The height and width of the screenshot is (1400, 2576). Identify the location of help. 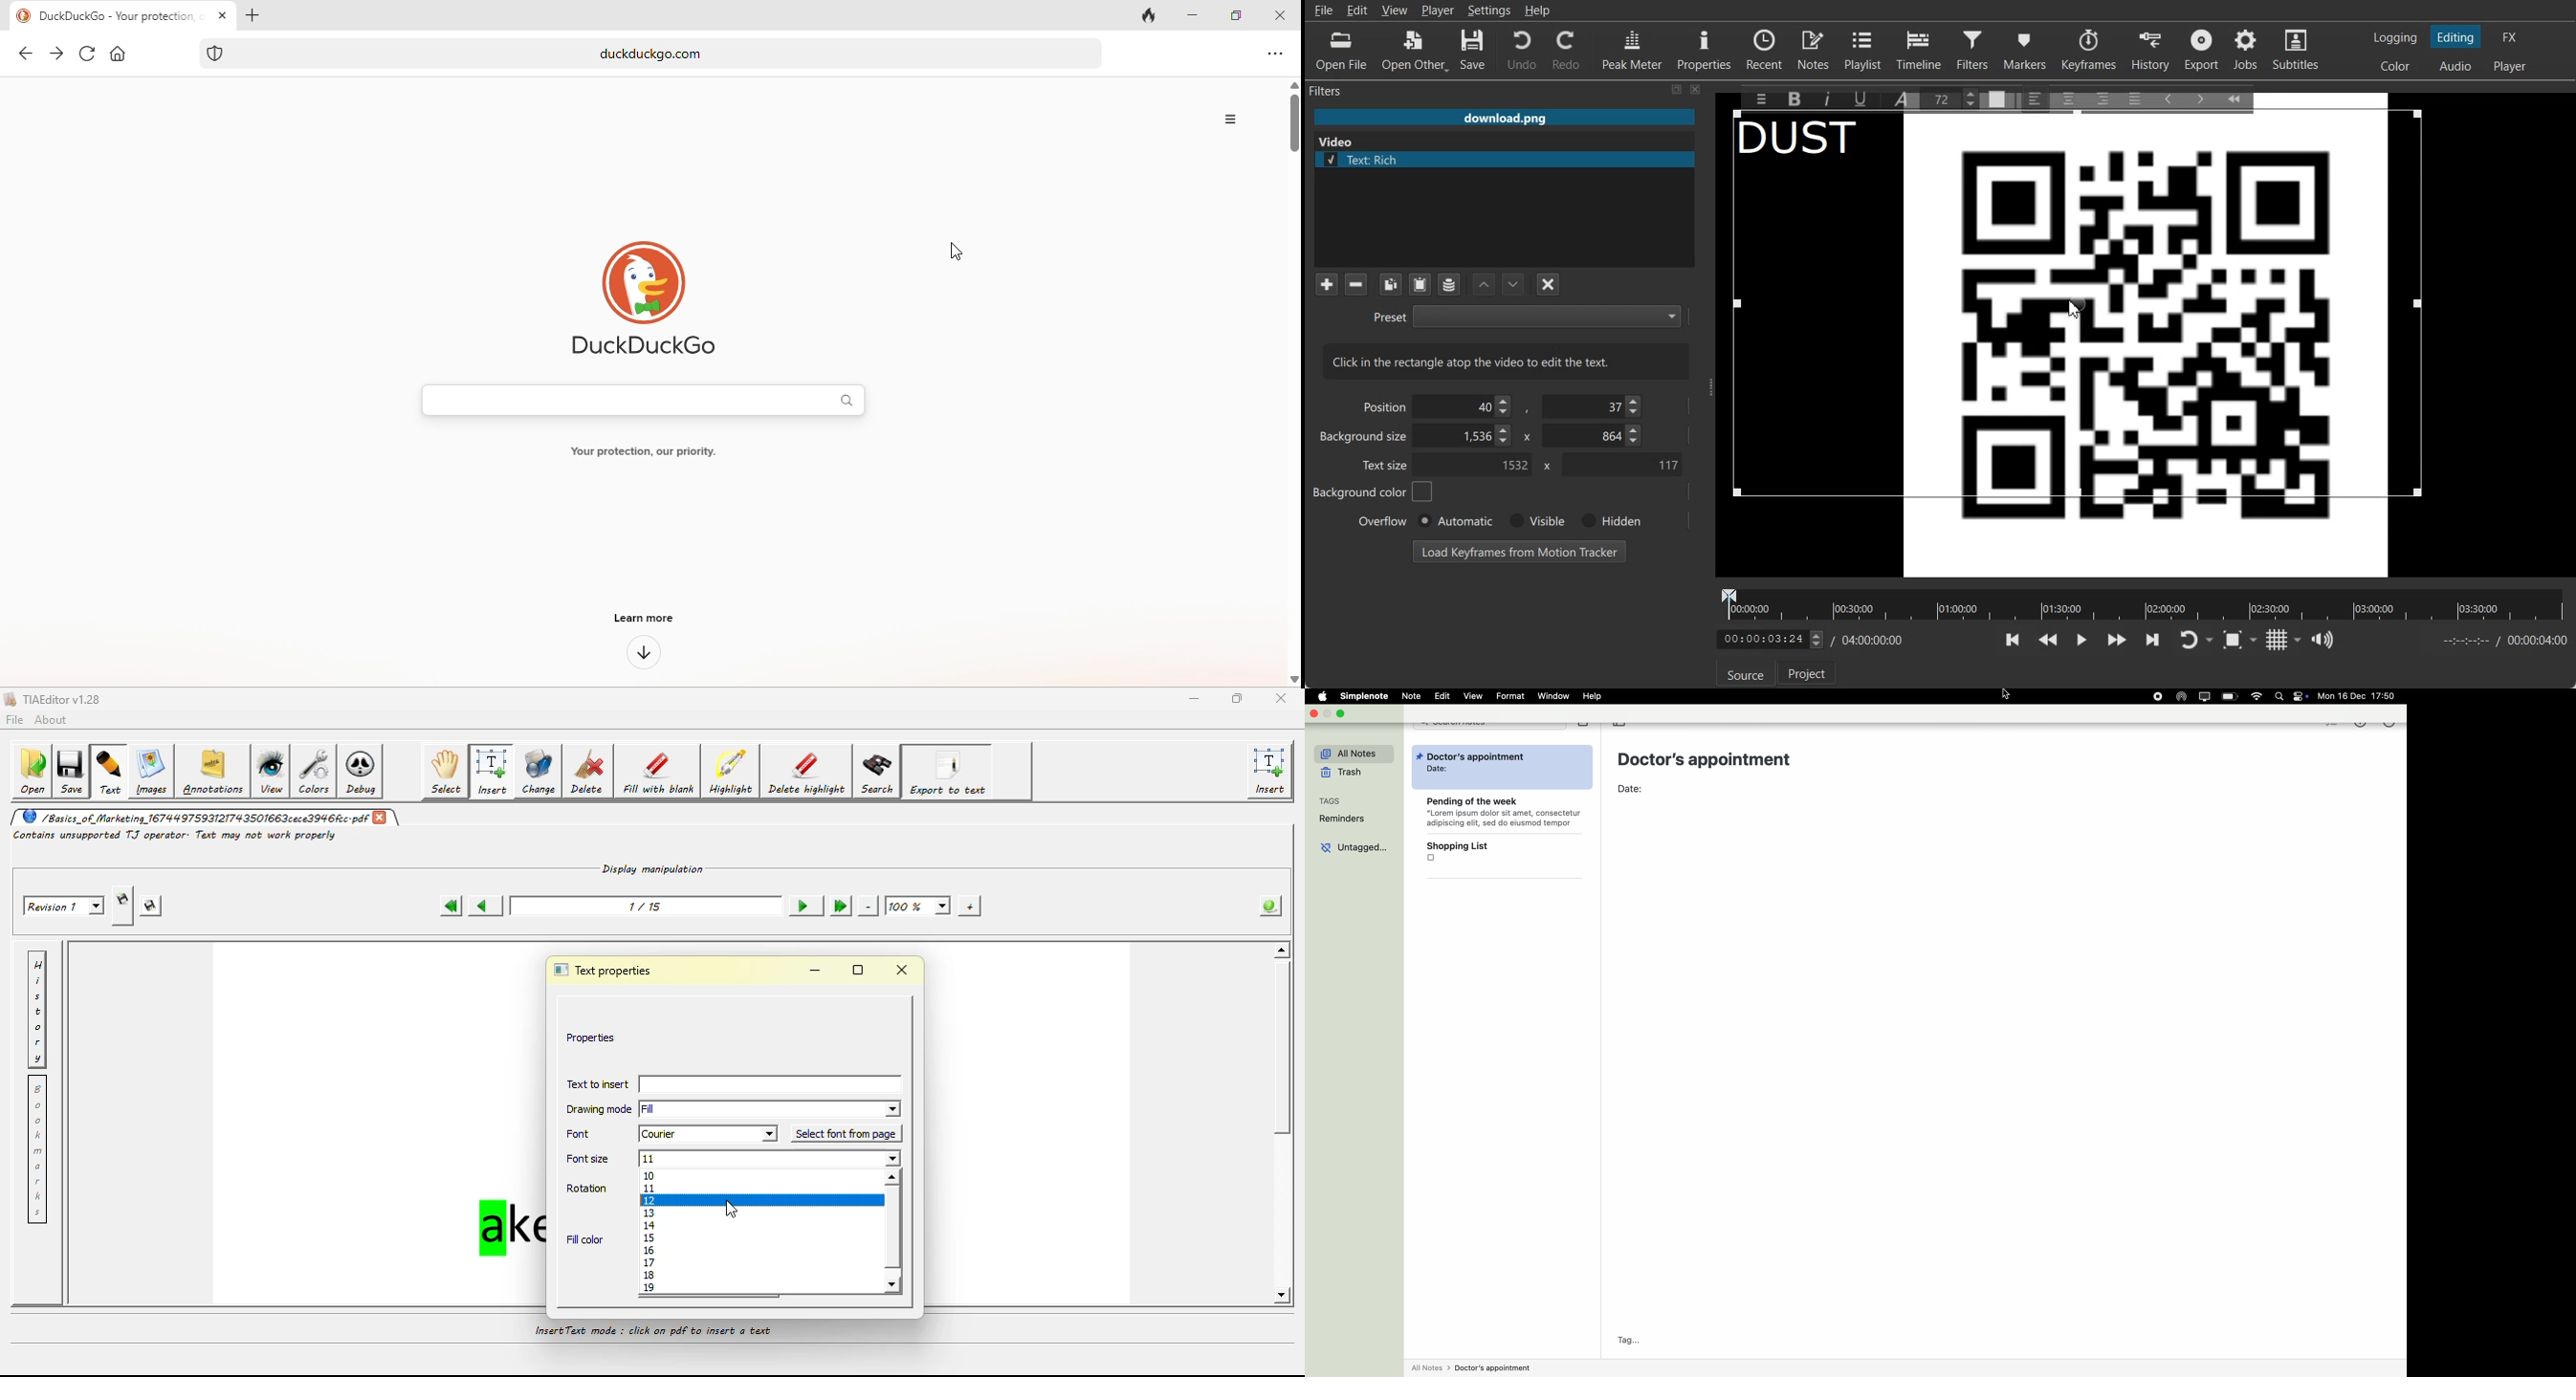
(1594, 696).